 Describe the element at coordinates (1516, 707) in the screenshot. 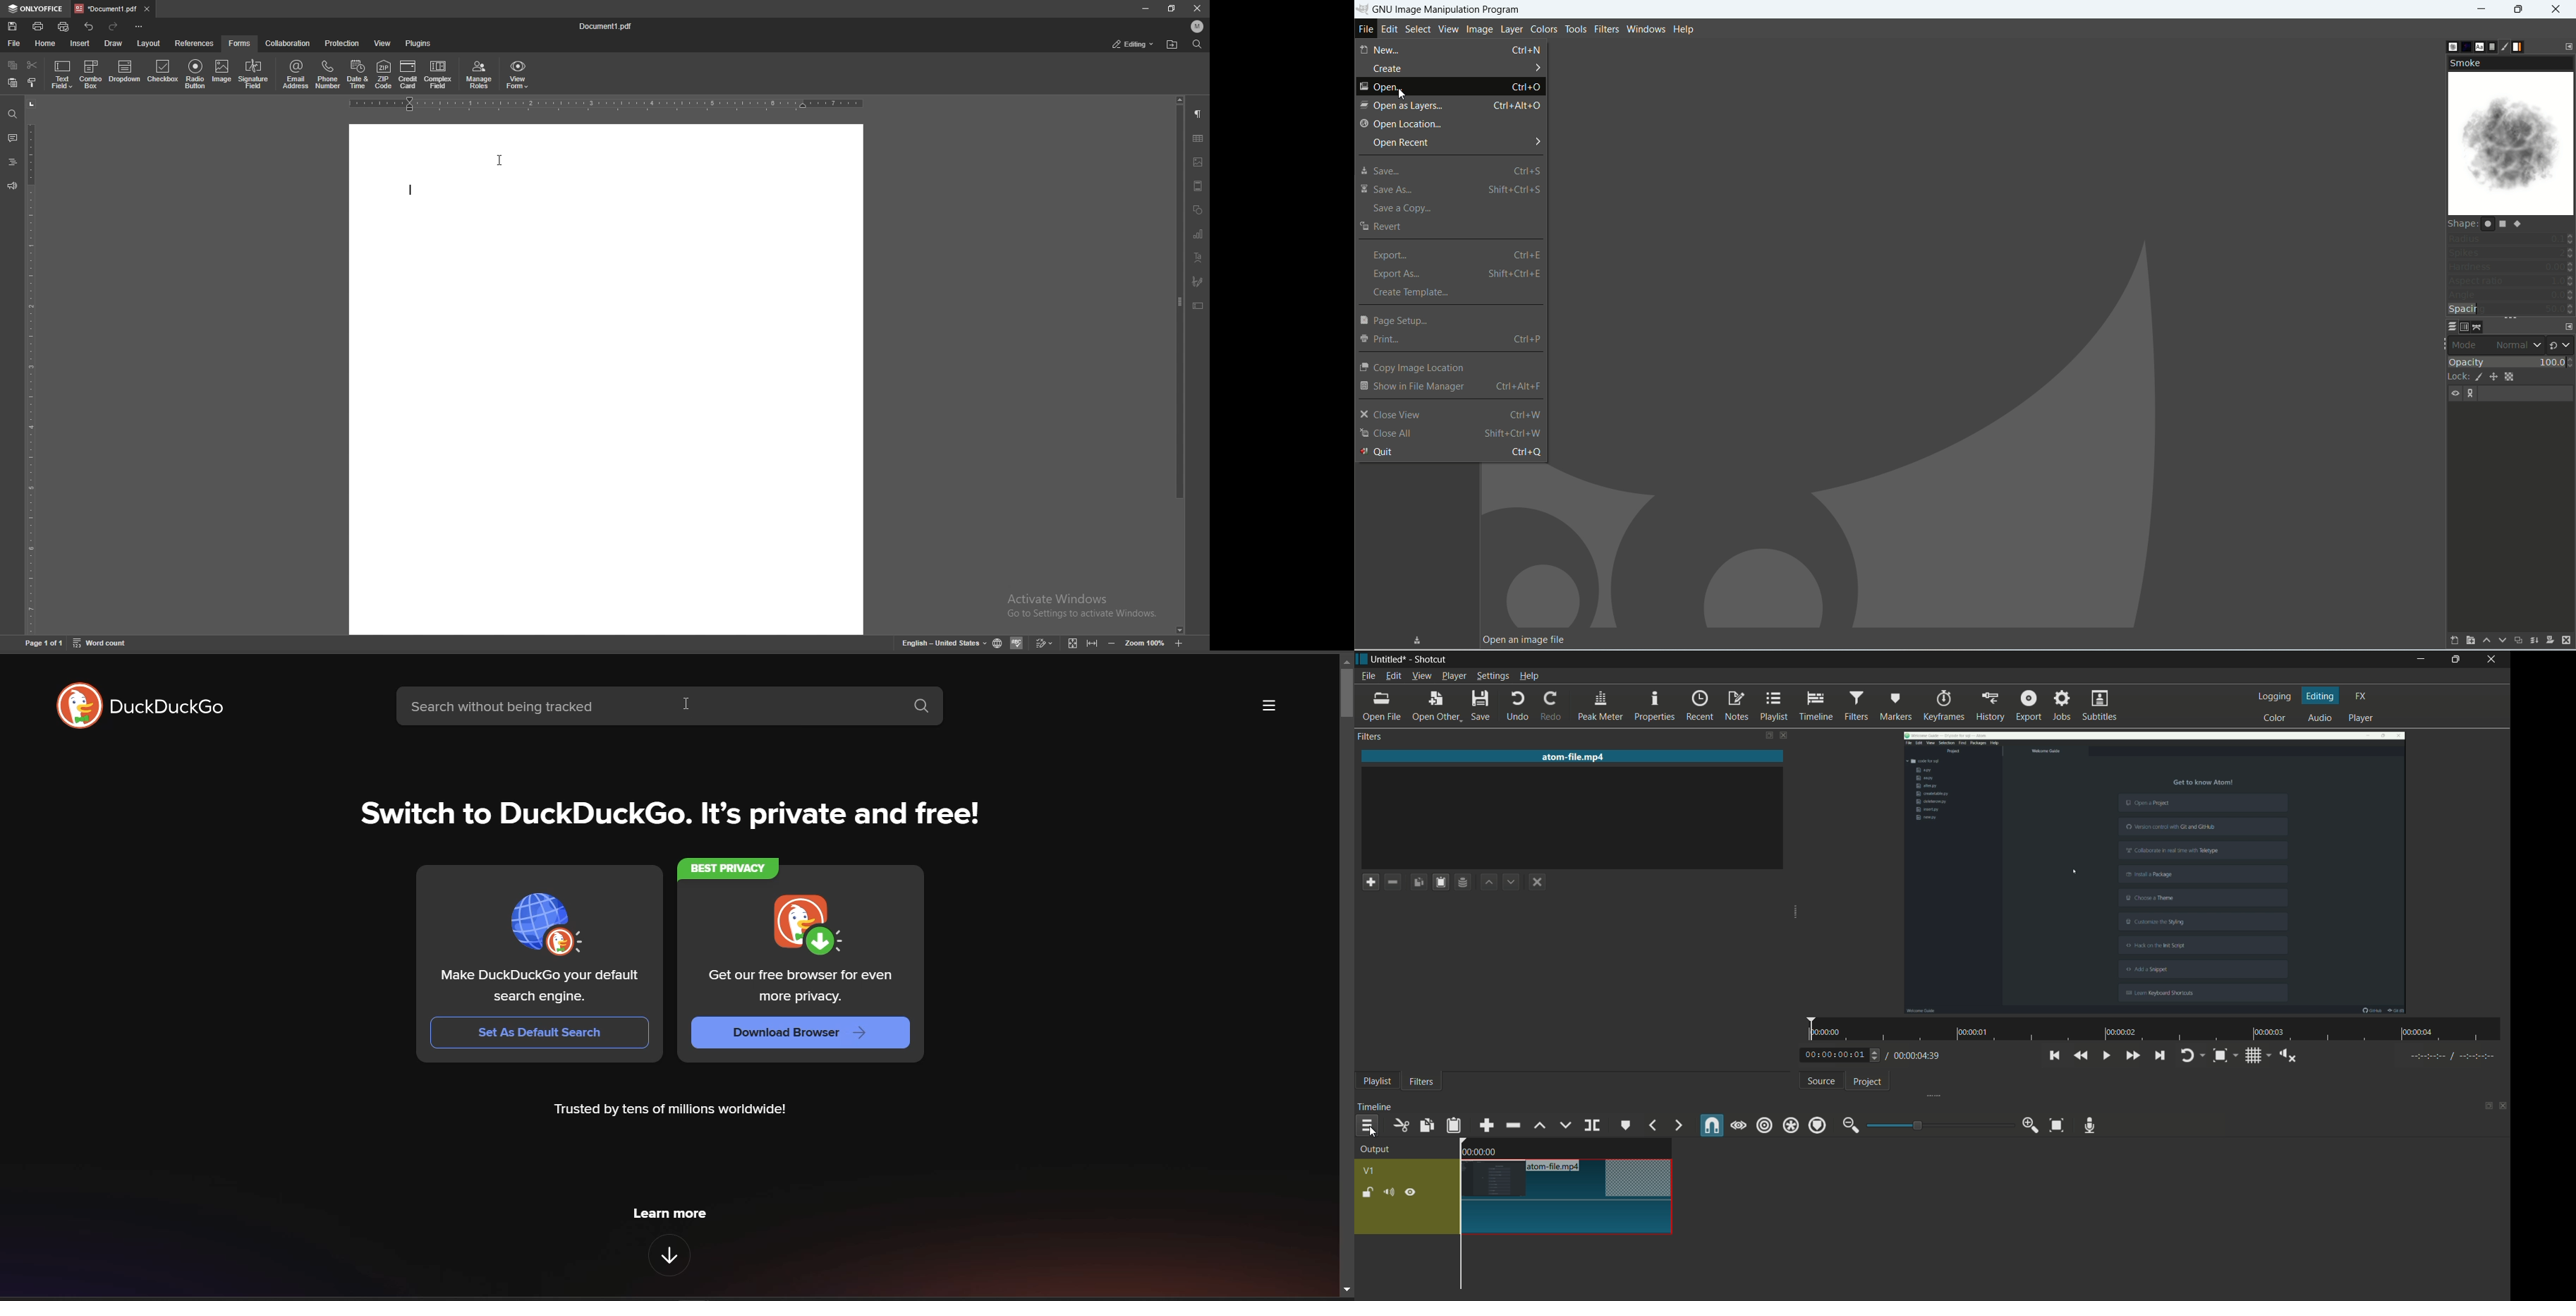

I see `undo` at that location.